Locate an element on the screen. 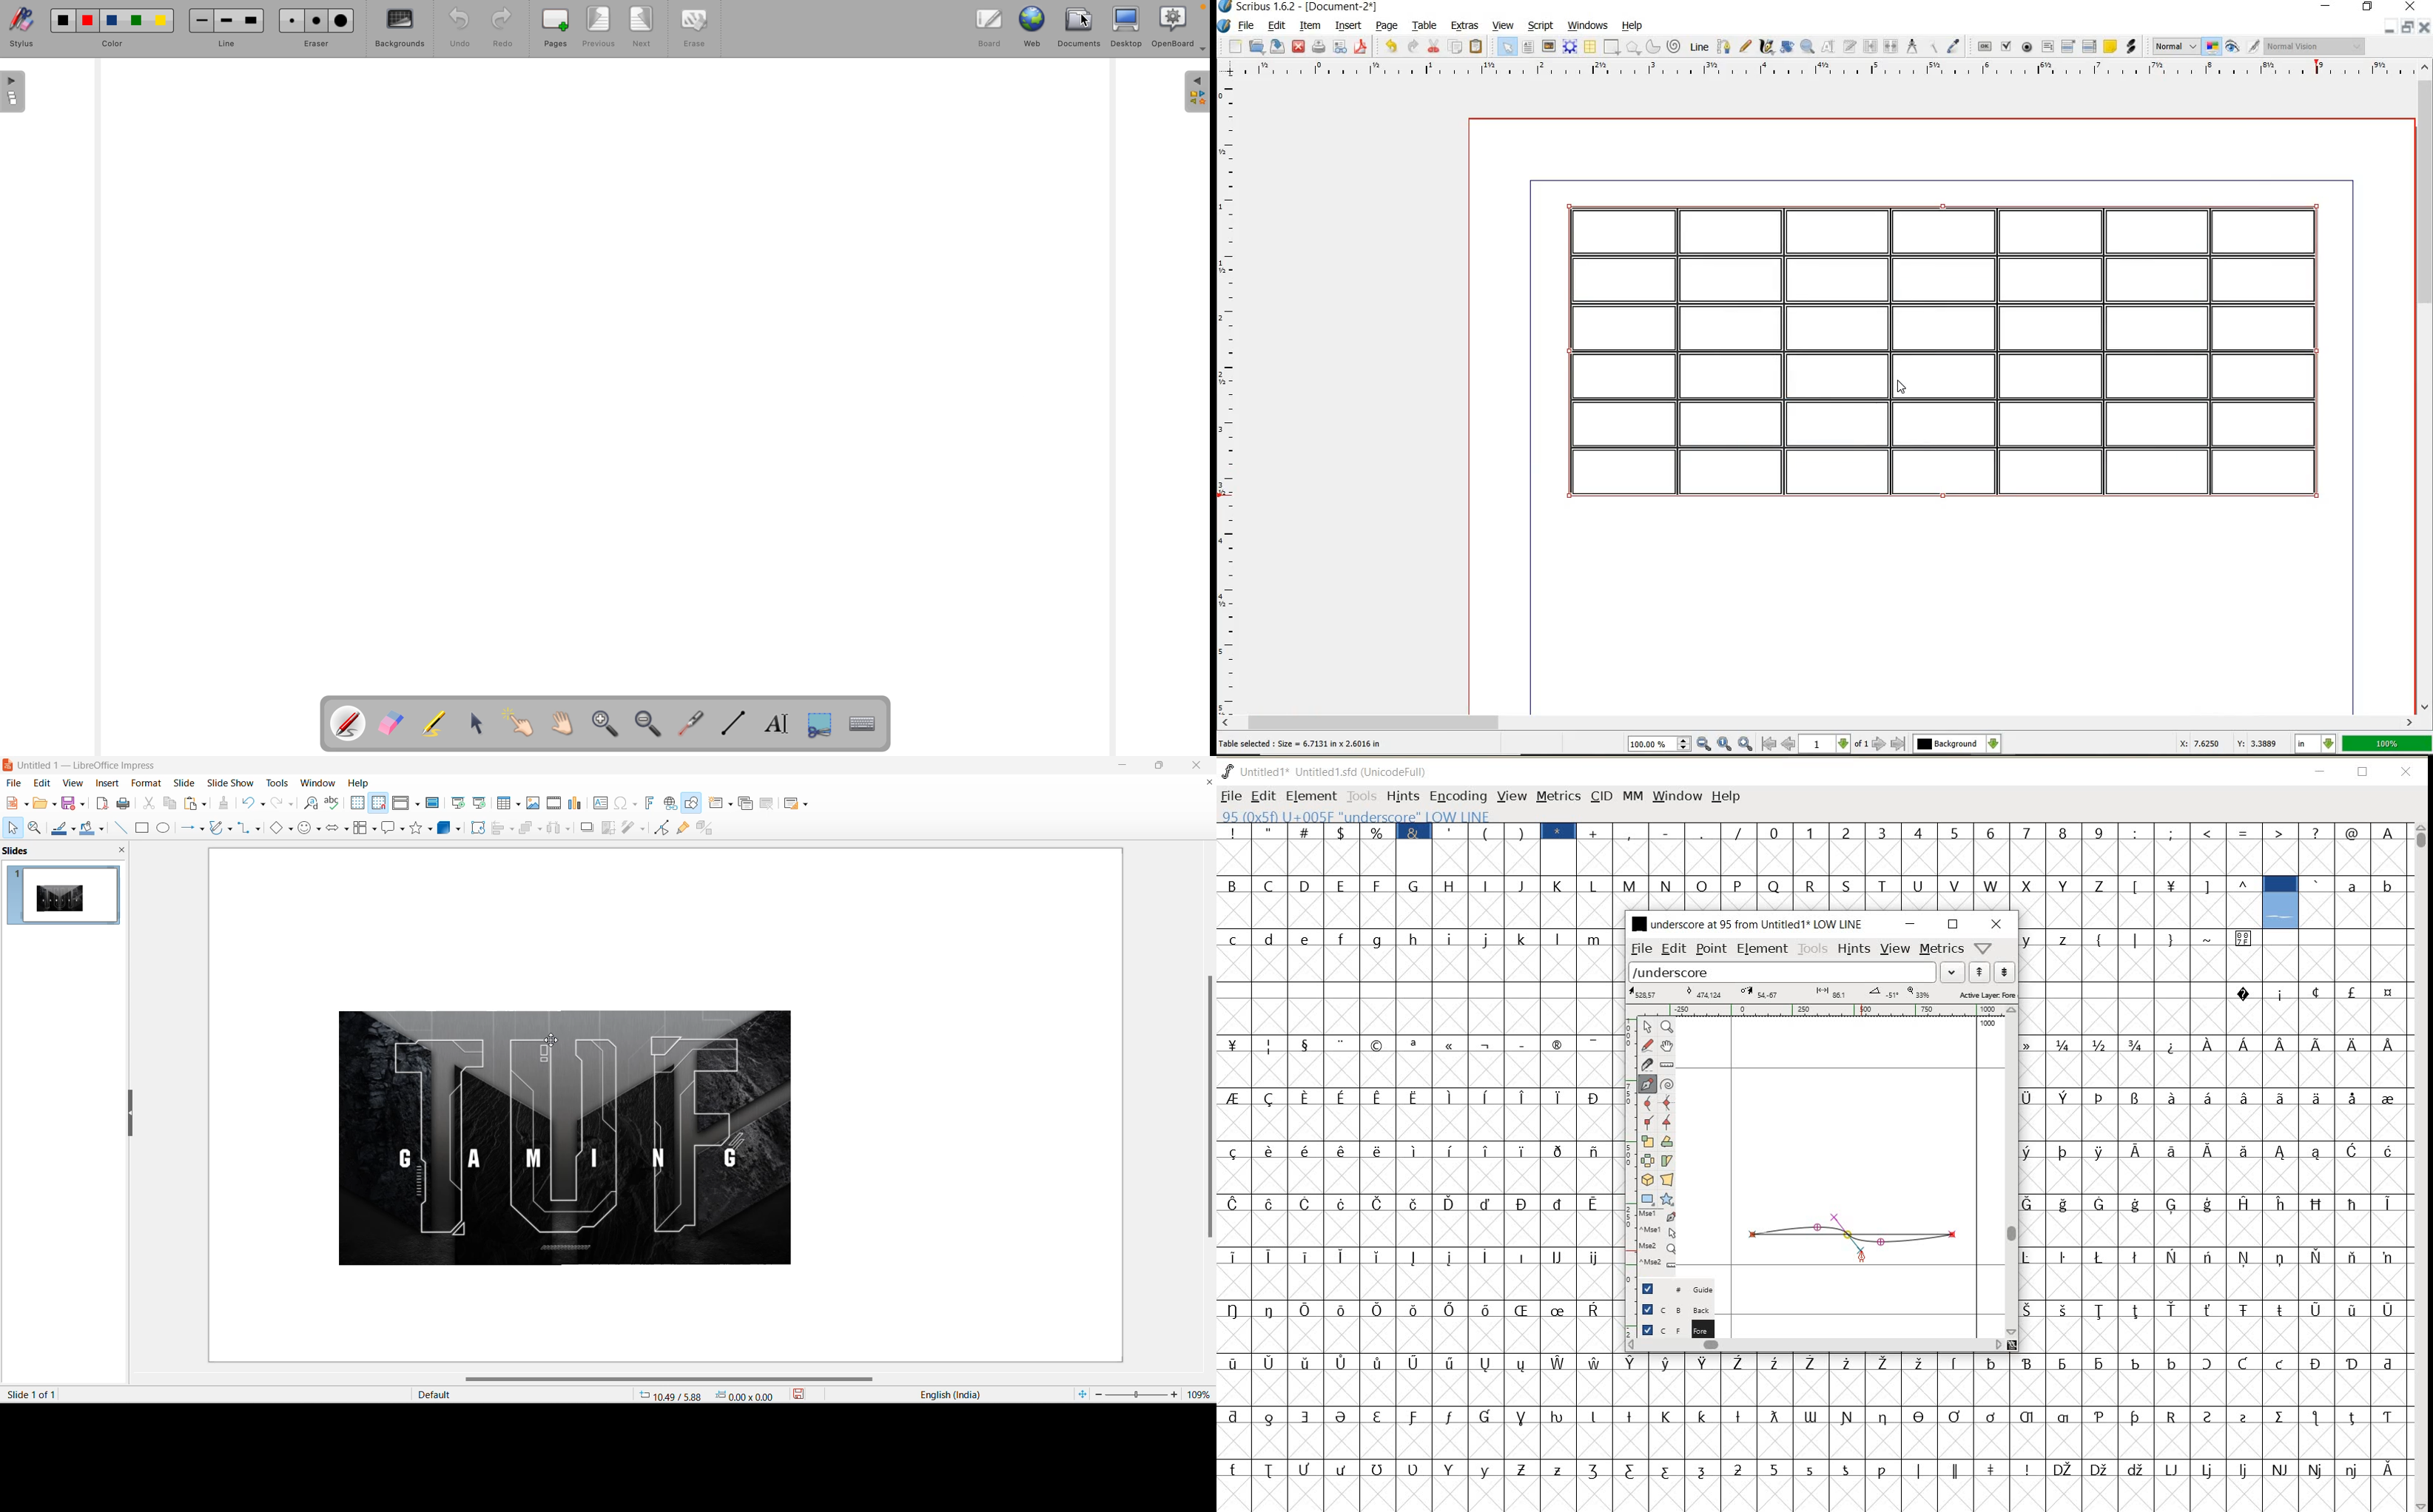 This screenshot has height=1512, width=2436. edit in preview mode is located at coordinates (2253, 46).